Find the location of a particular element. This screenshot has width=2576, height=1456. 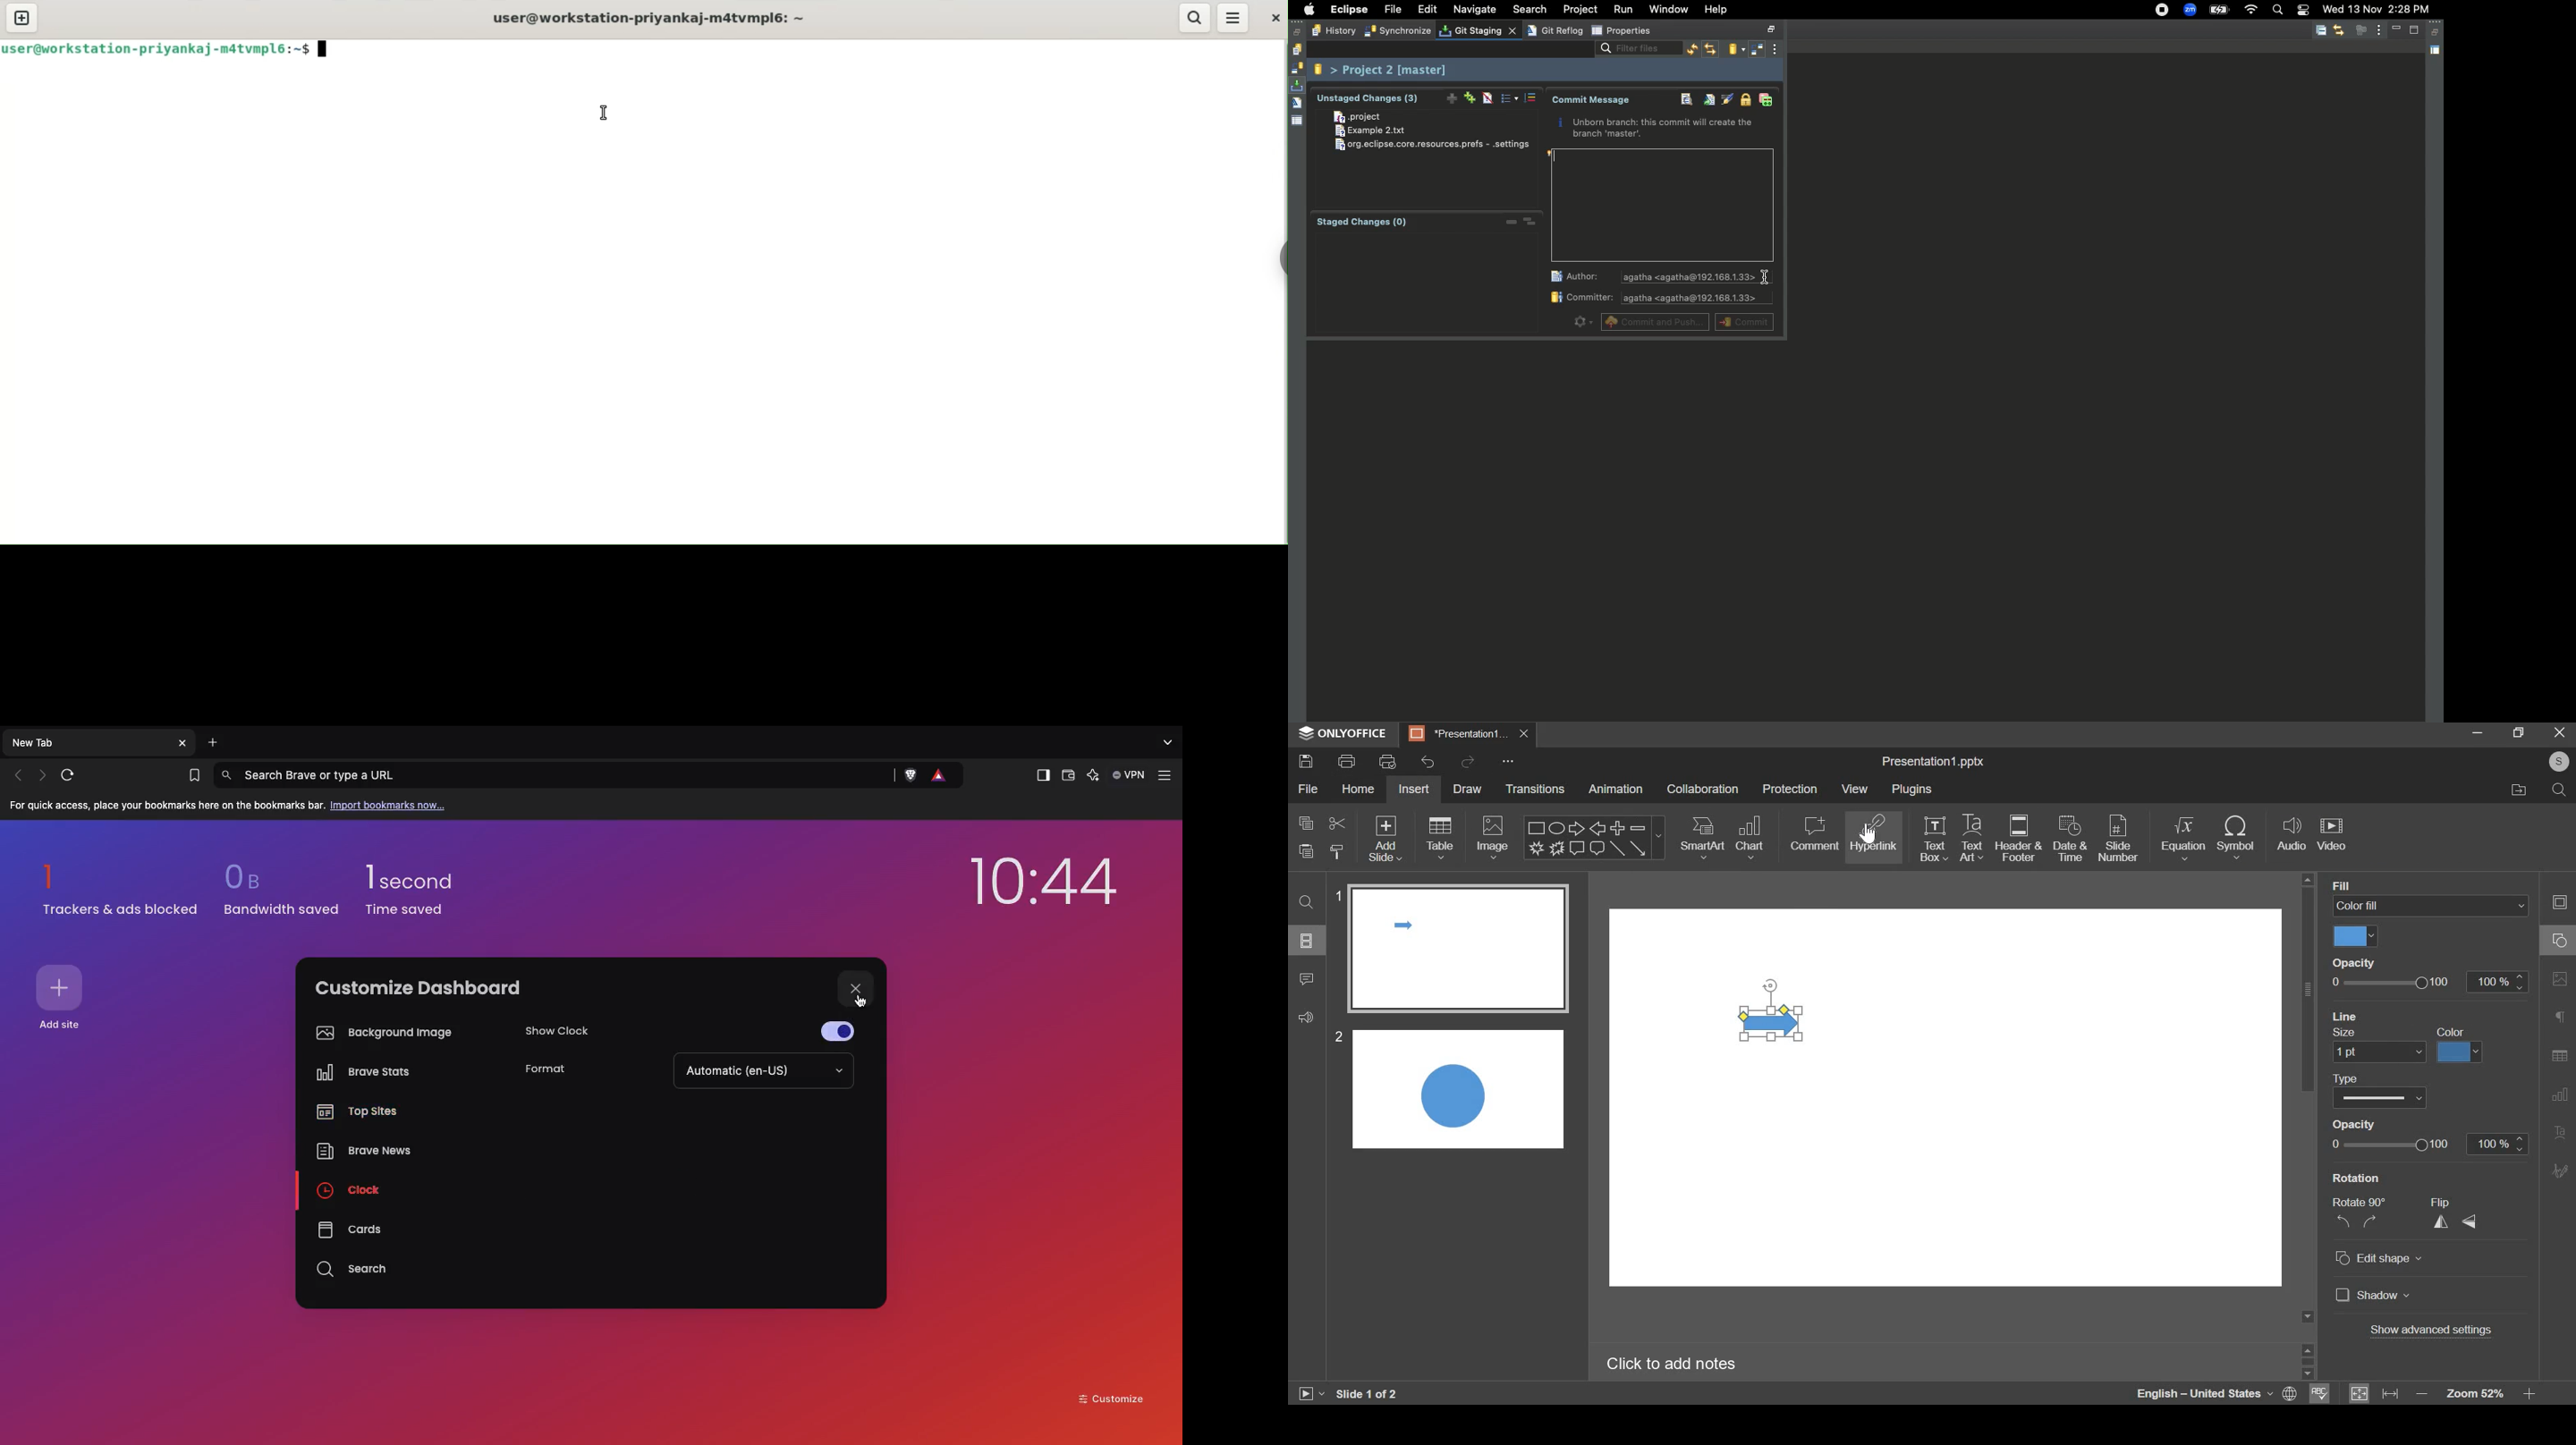

On clock is located at coordinates (352, 1190).